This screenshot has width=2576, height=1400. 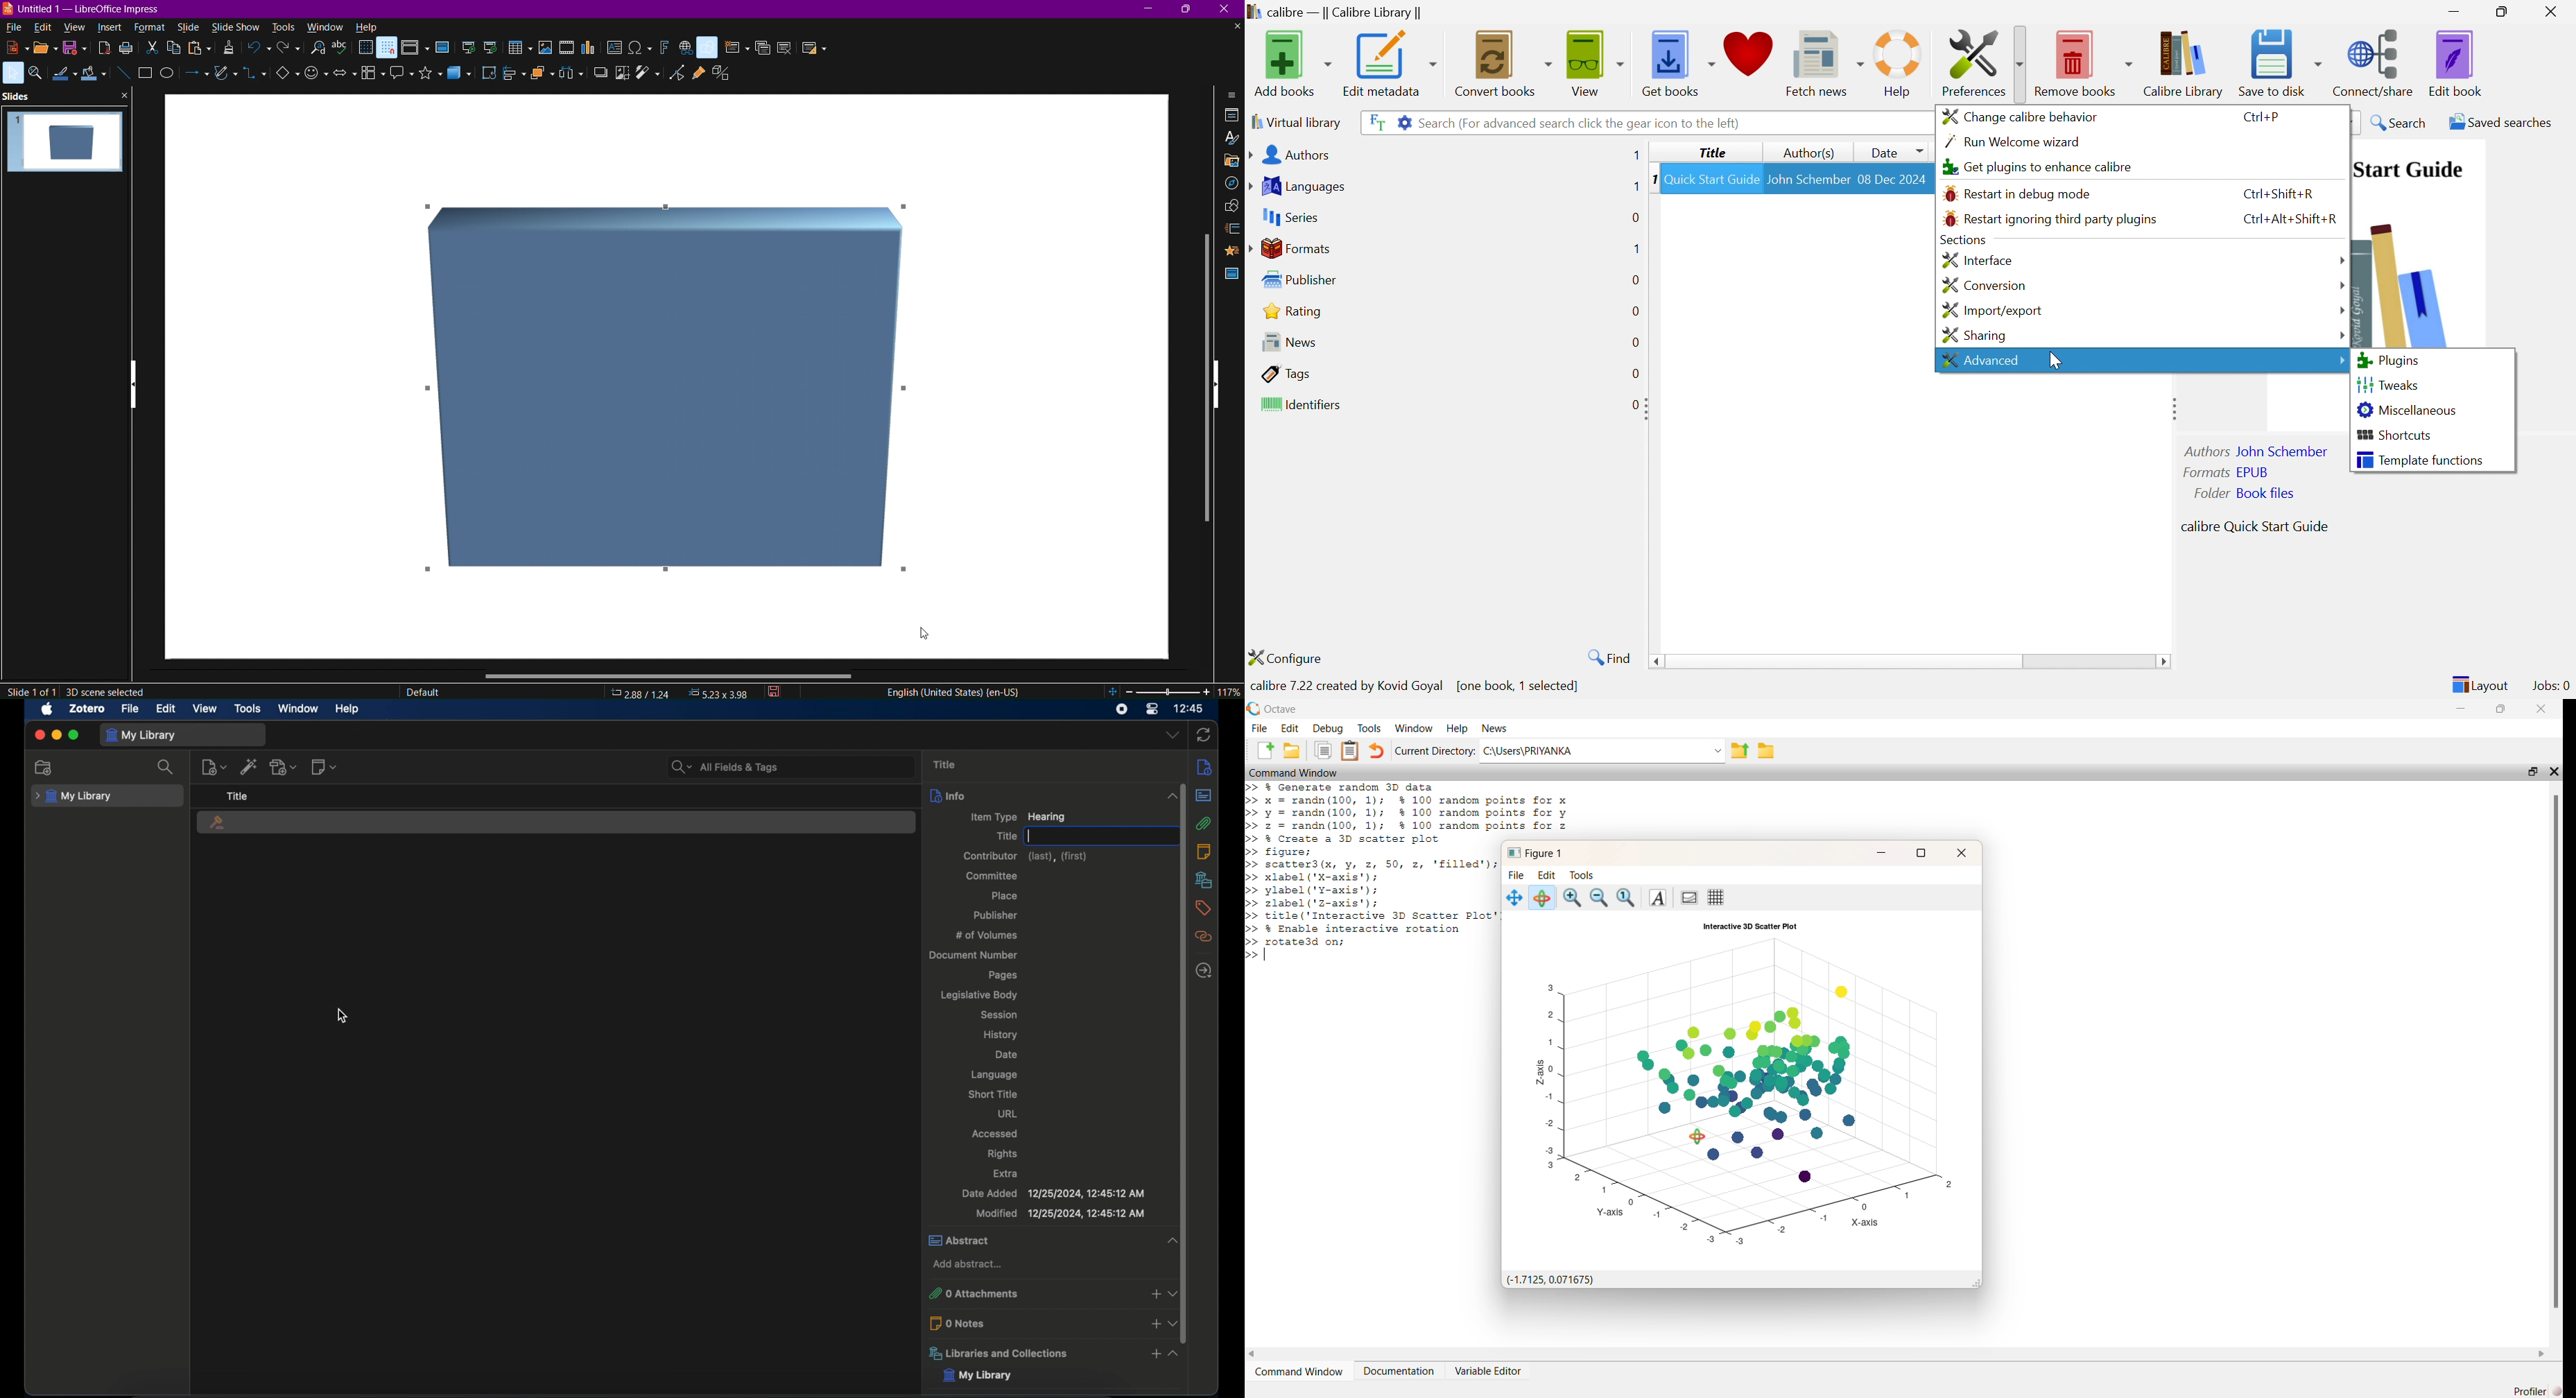 What do you see at coordinates (2388, 361) in the screenshot?
I see `Plugins` at bounding box center [2388, 361].